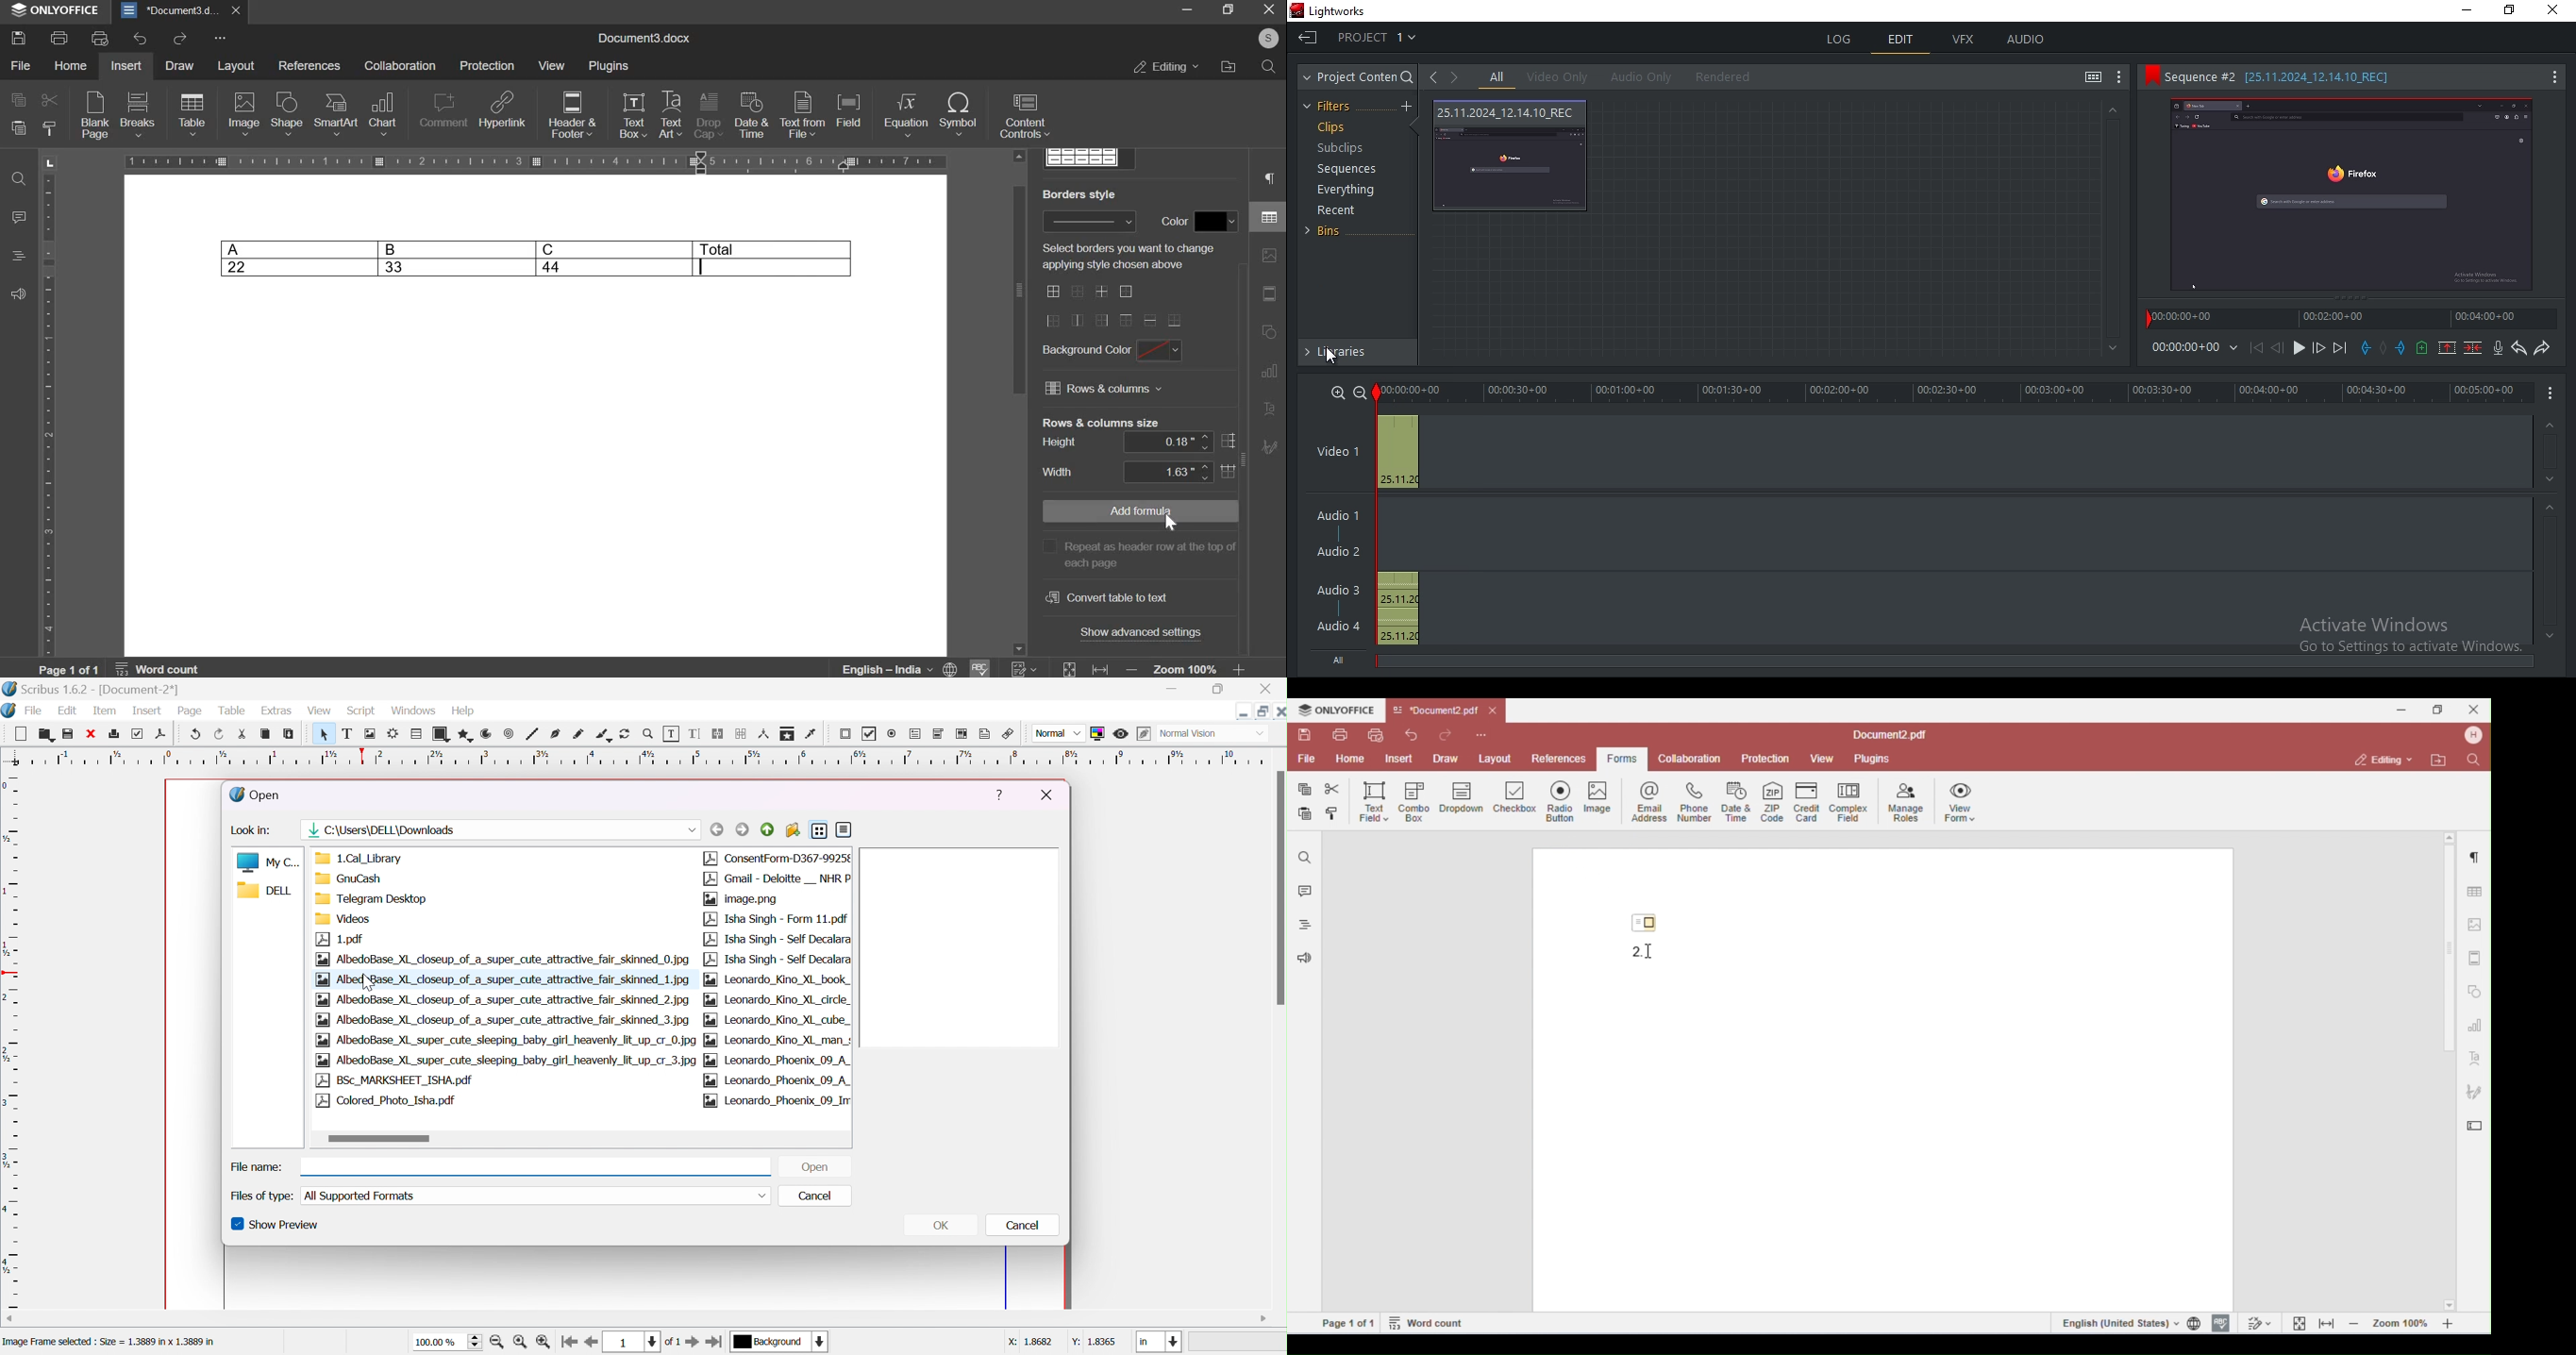 The width and height of the screenshot is (2576, 1372). I want to click on zoom to 100%, so click(522, 1342).